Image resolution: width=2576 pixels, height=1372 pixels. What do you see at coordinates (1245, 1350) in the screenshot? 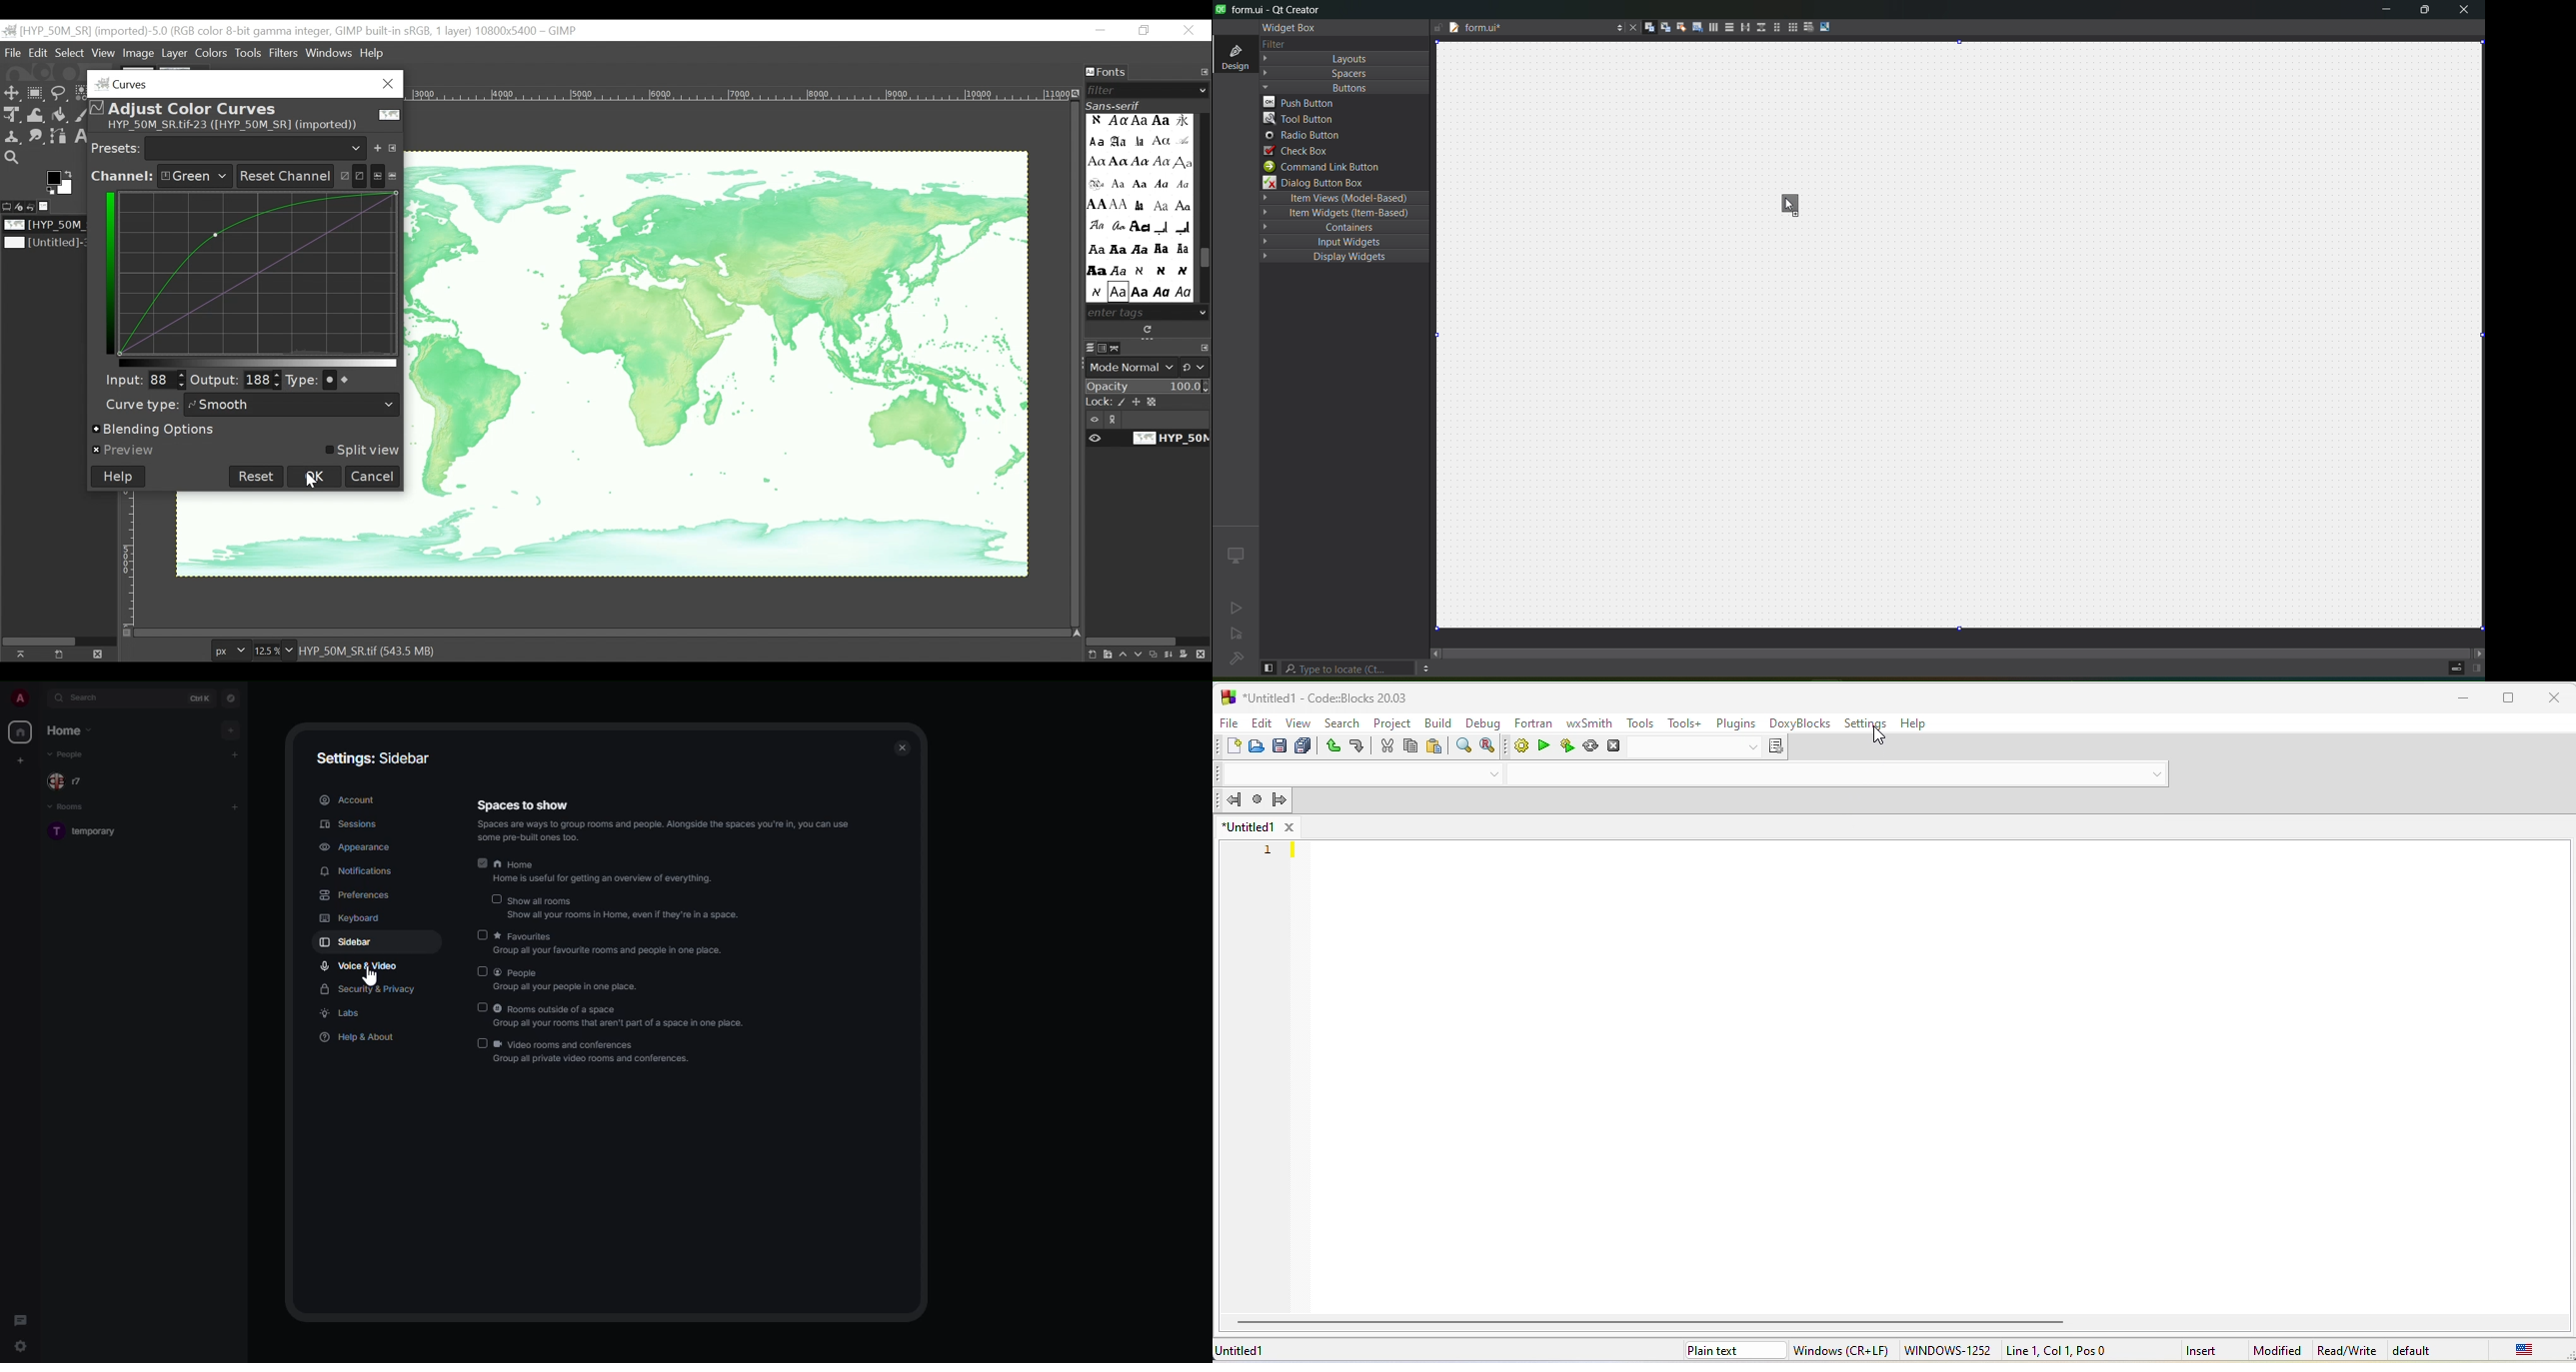
I see `untitled1` at bounding box center [1245, 1350].